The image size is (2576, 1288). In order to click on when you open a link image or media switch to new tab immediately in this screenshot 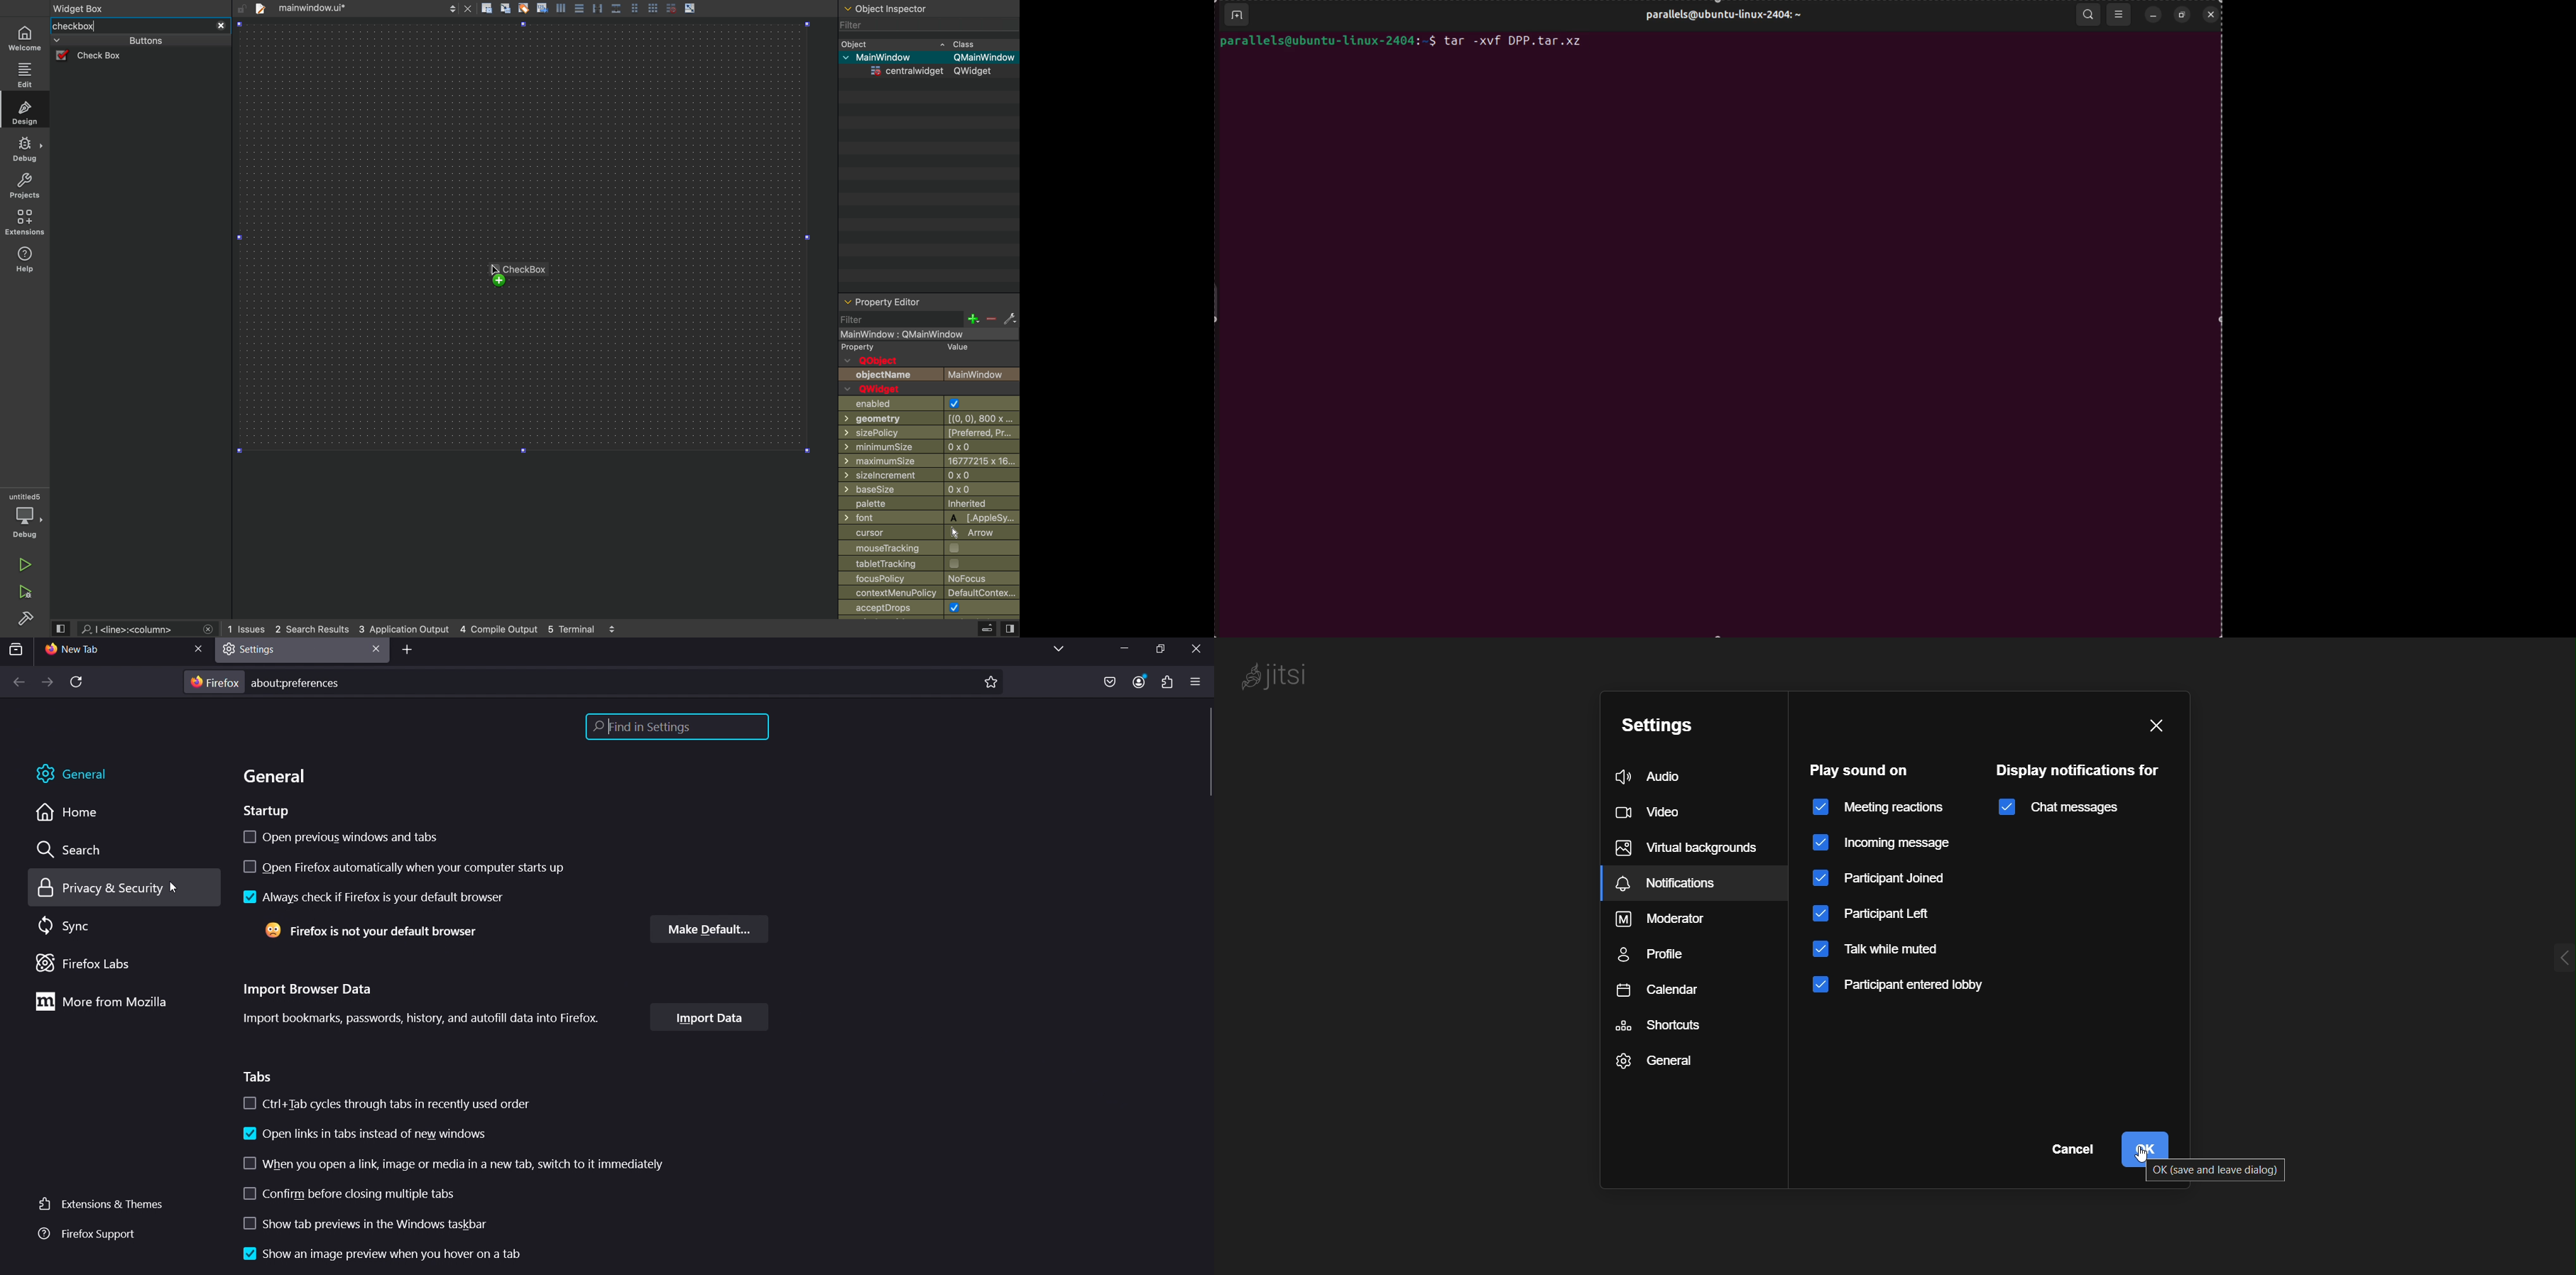, I will do `click(457, 1164)`.